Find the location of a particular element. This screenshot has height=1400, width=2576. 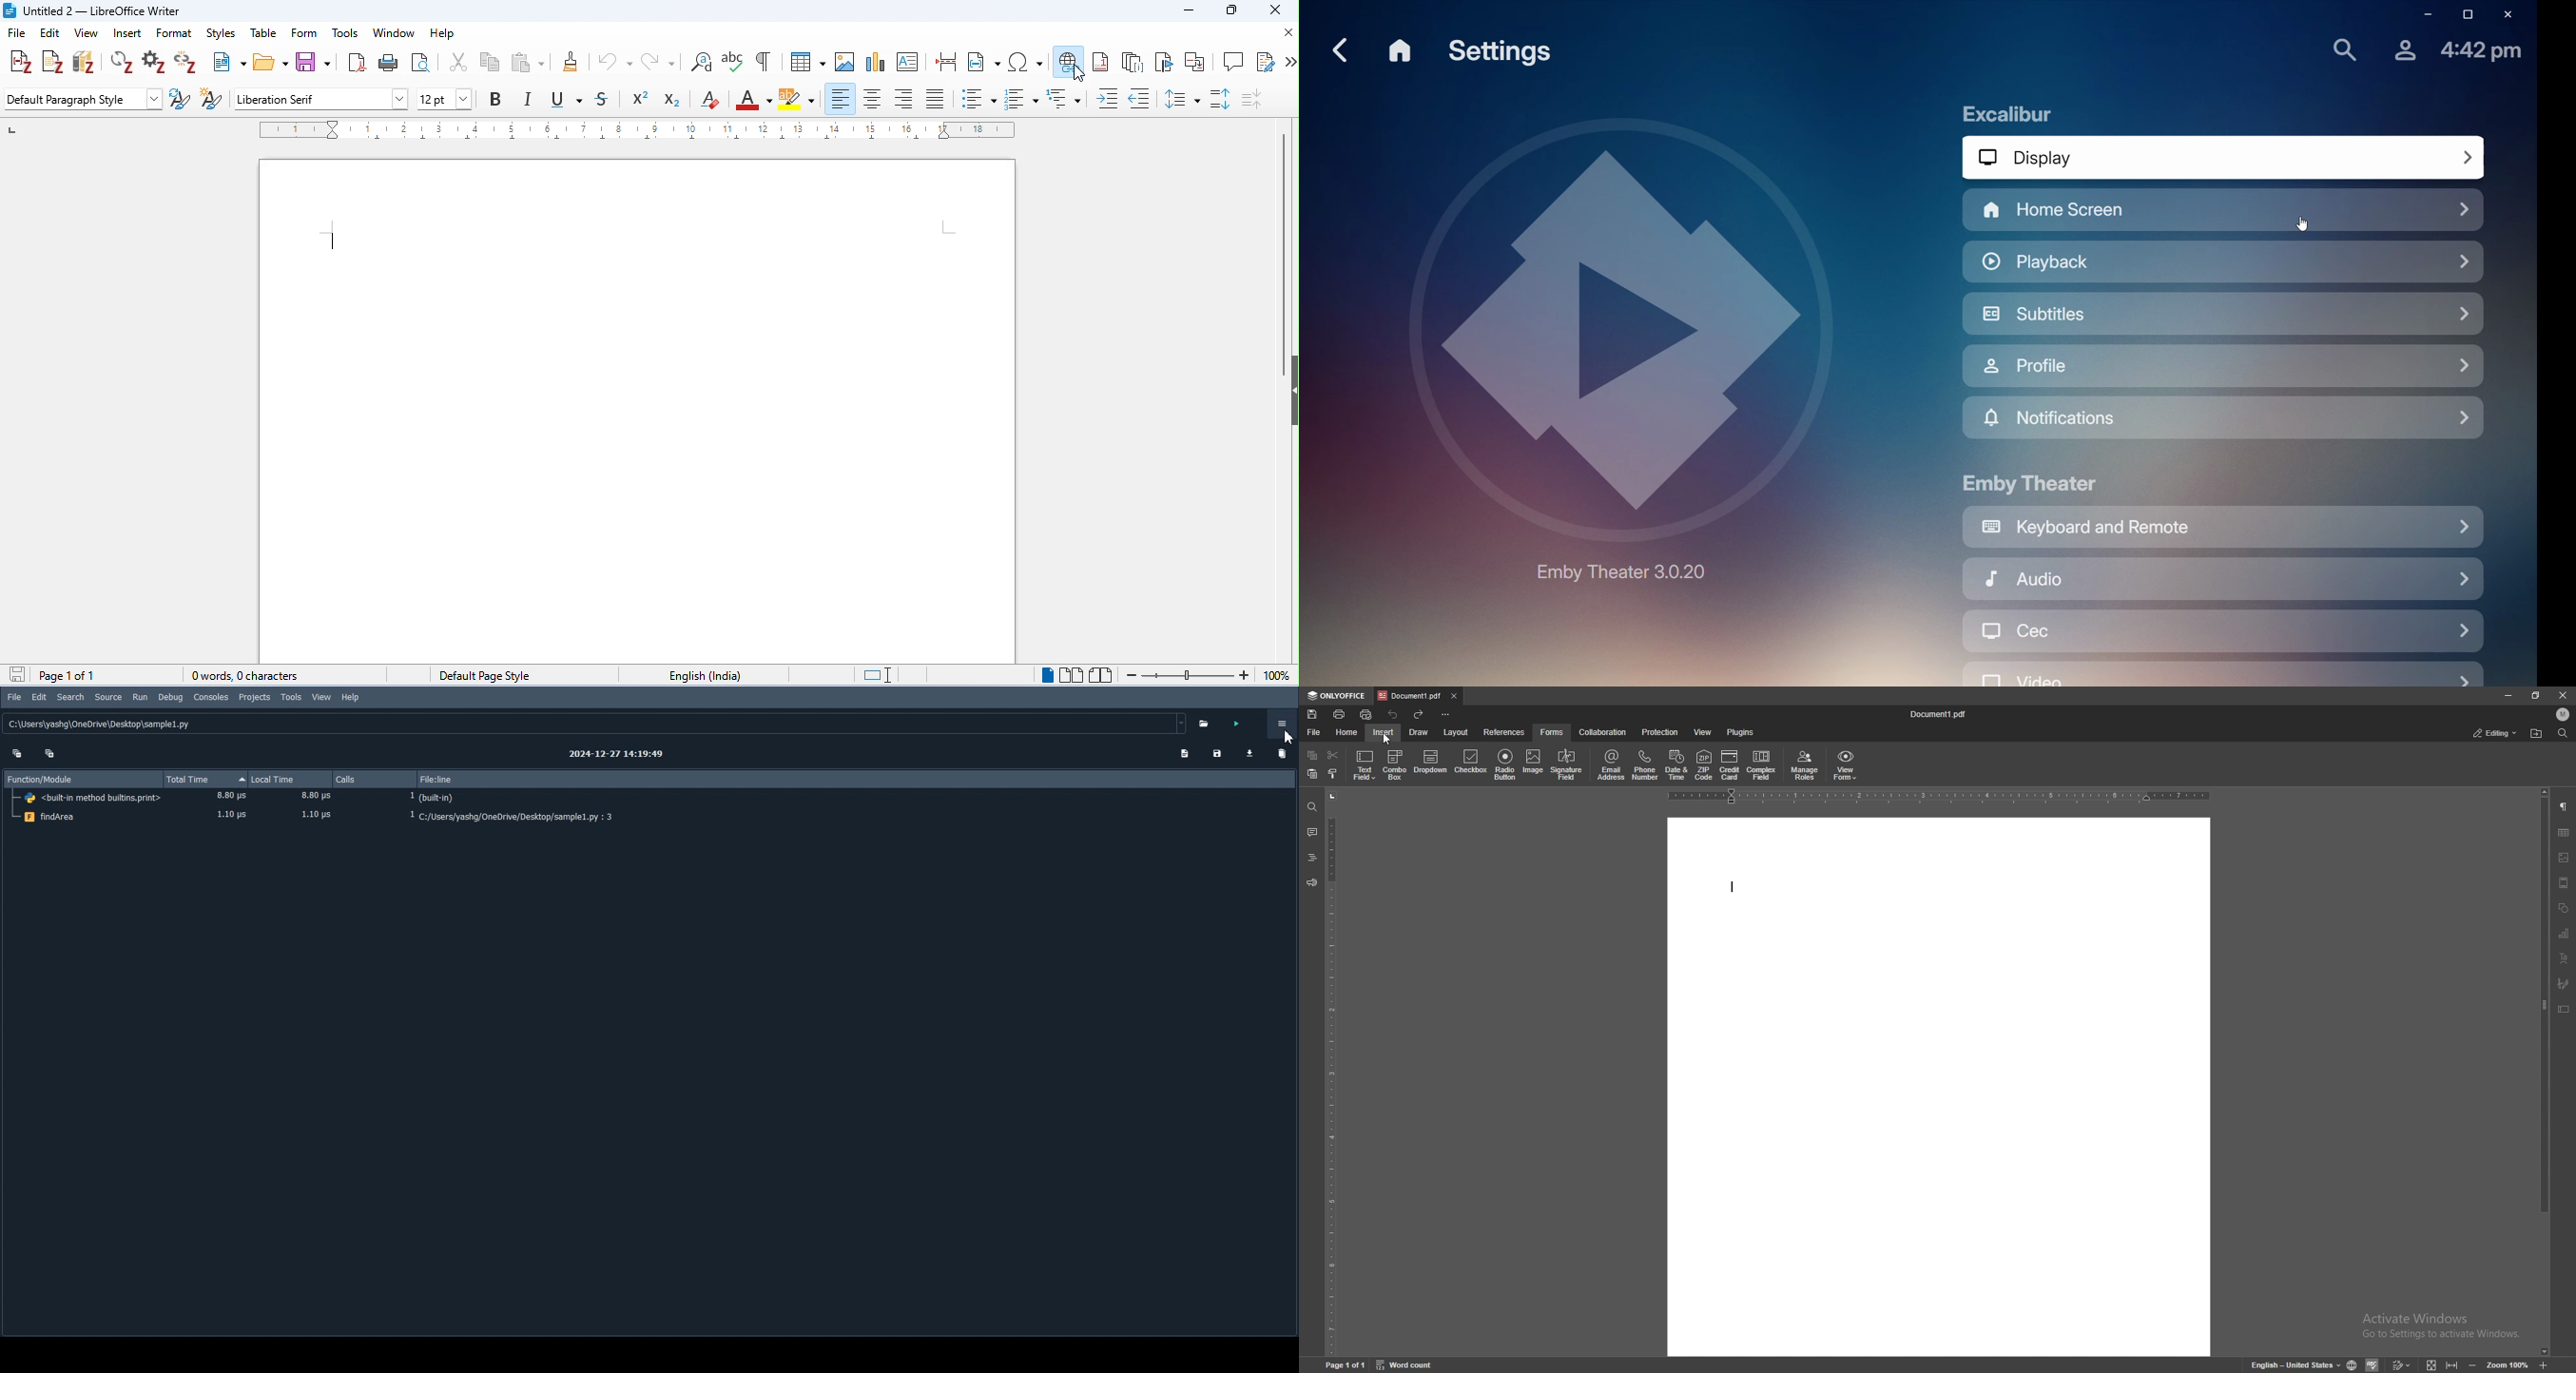

paragraph spacing is located at coordinates (1222, 99).